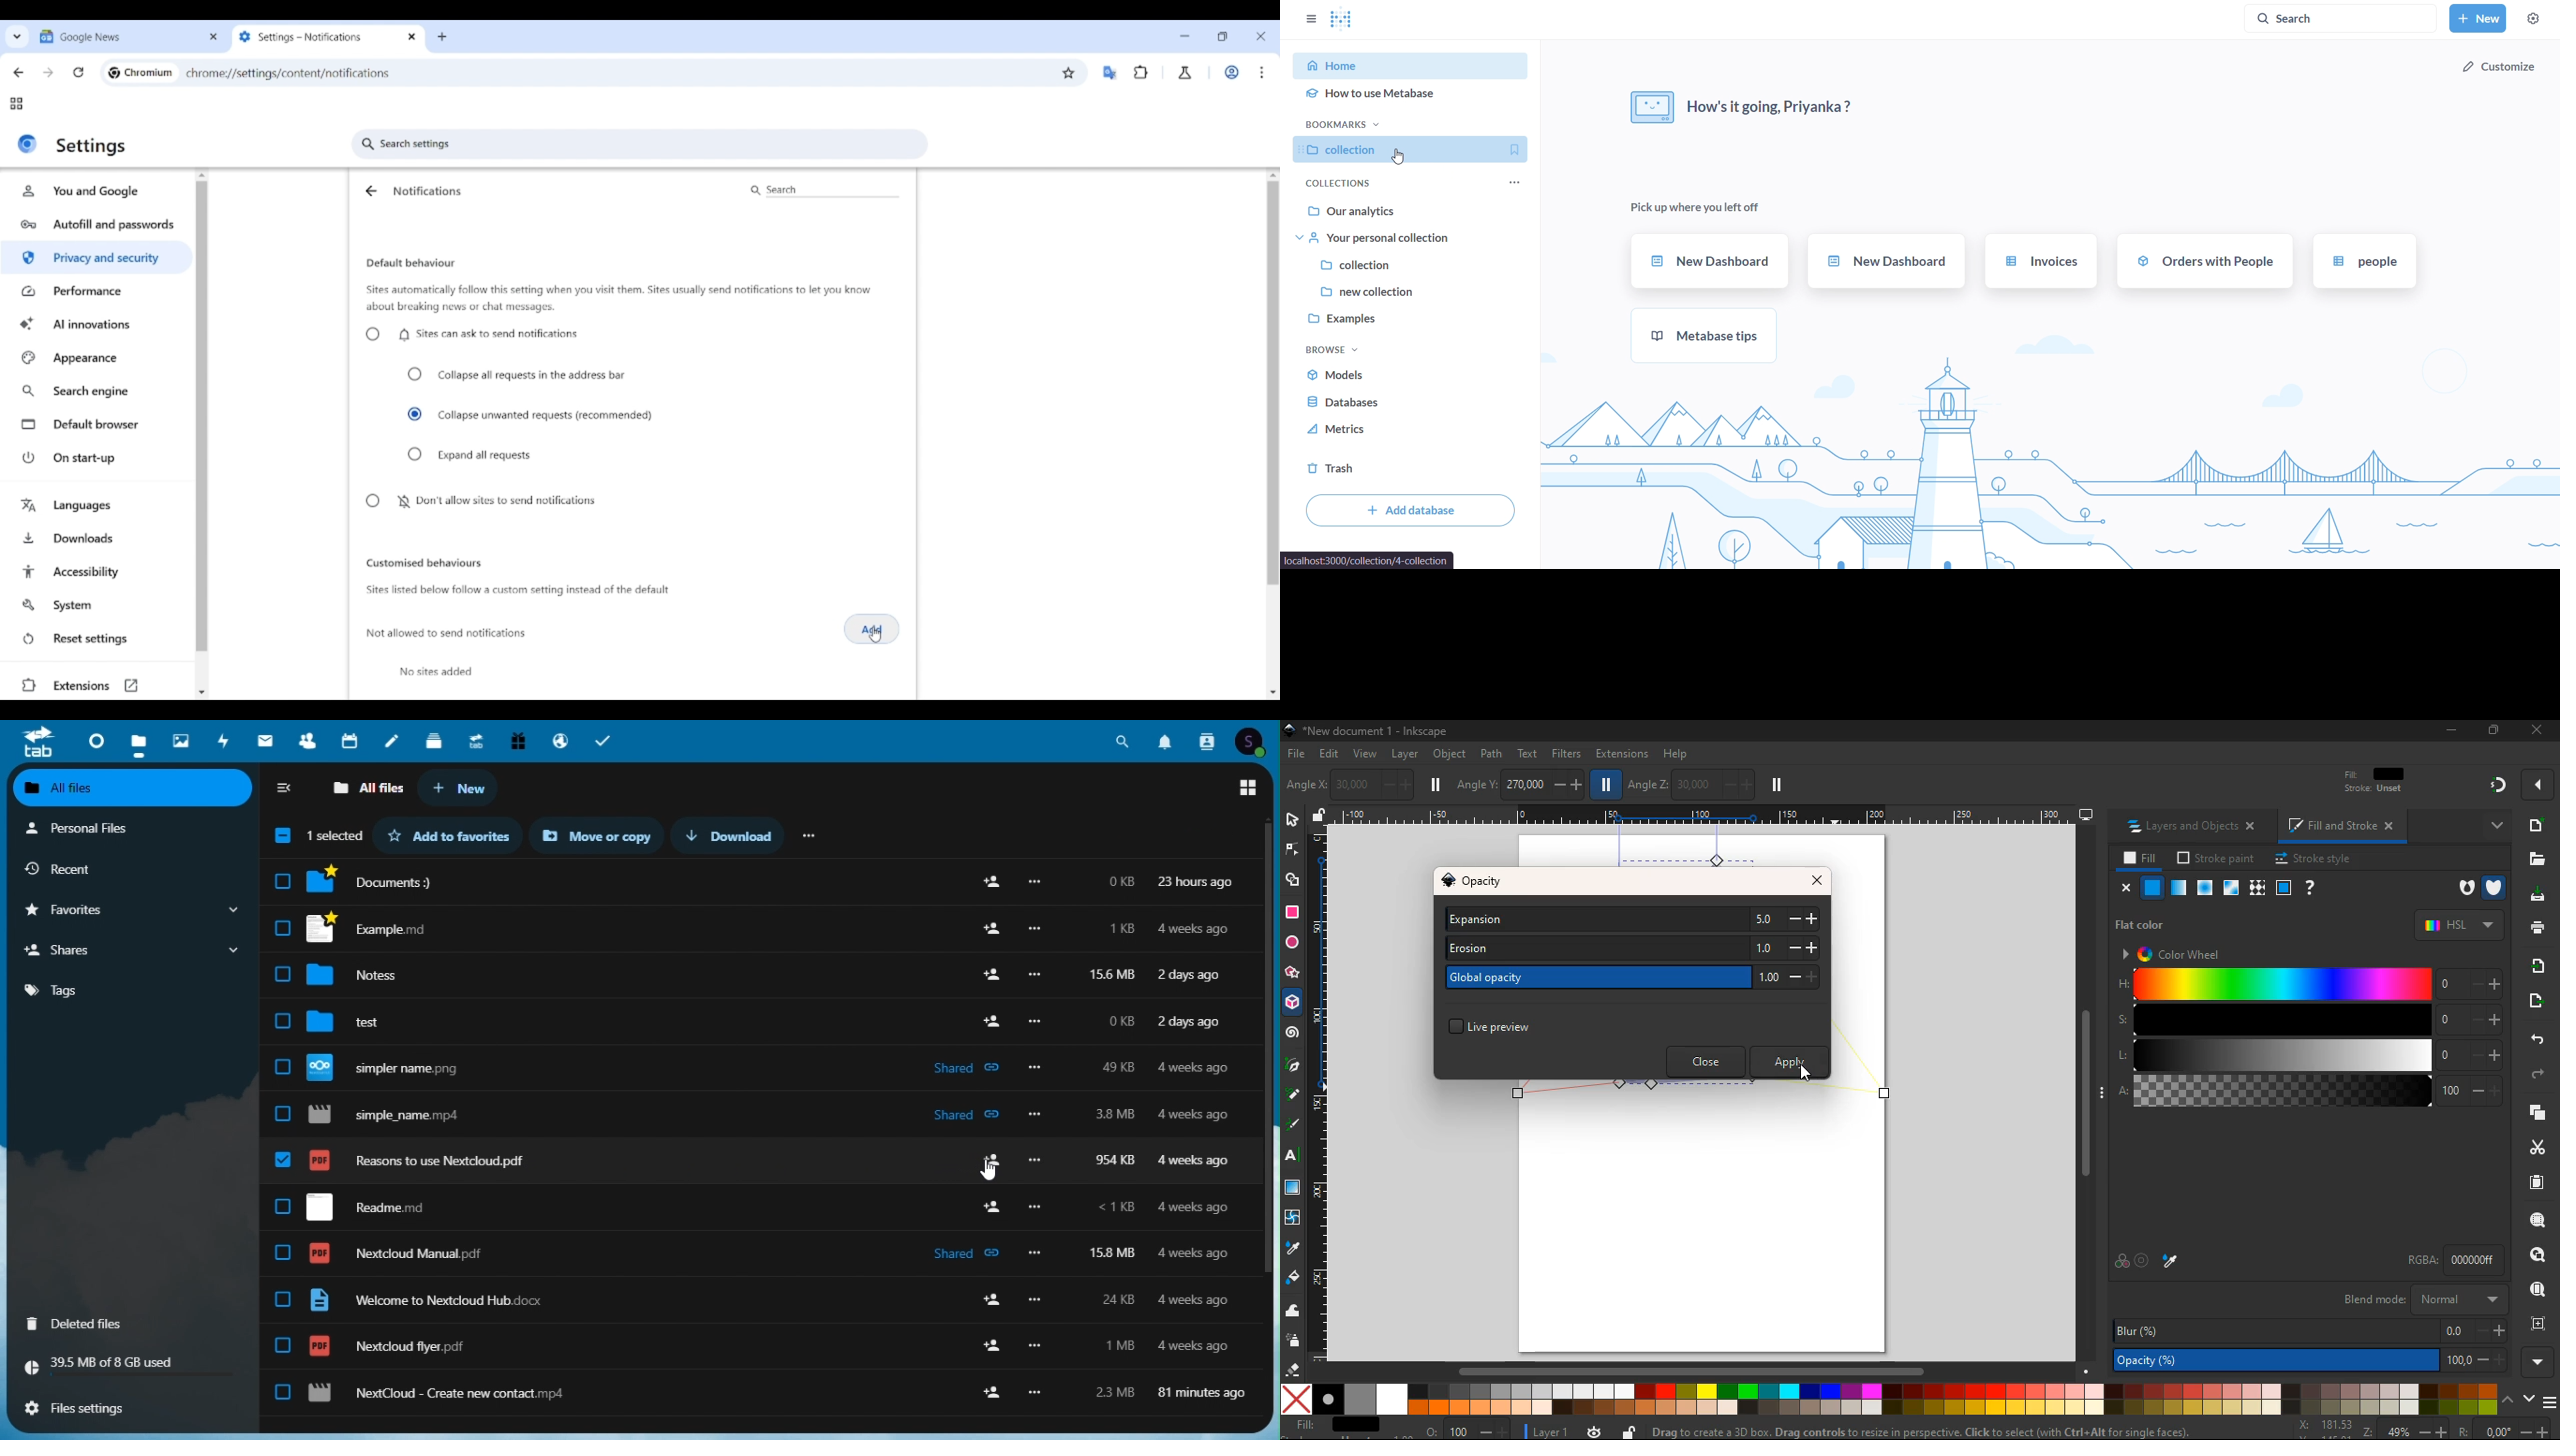  Describe the element at coordinates (286, 883) in the screenshot. I see `check box` at that location.